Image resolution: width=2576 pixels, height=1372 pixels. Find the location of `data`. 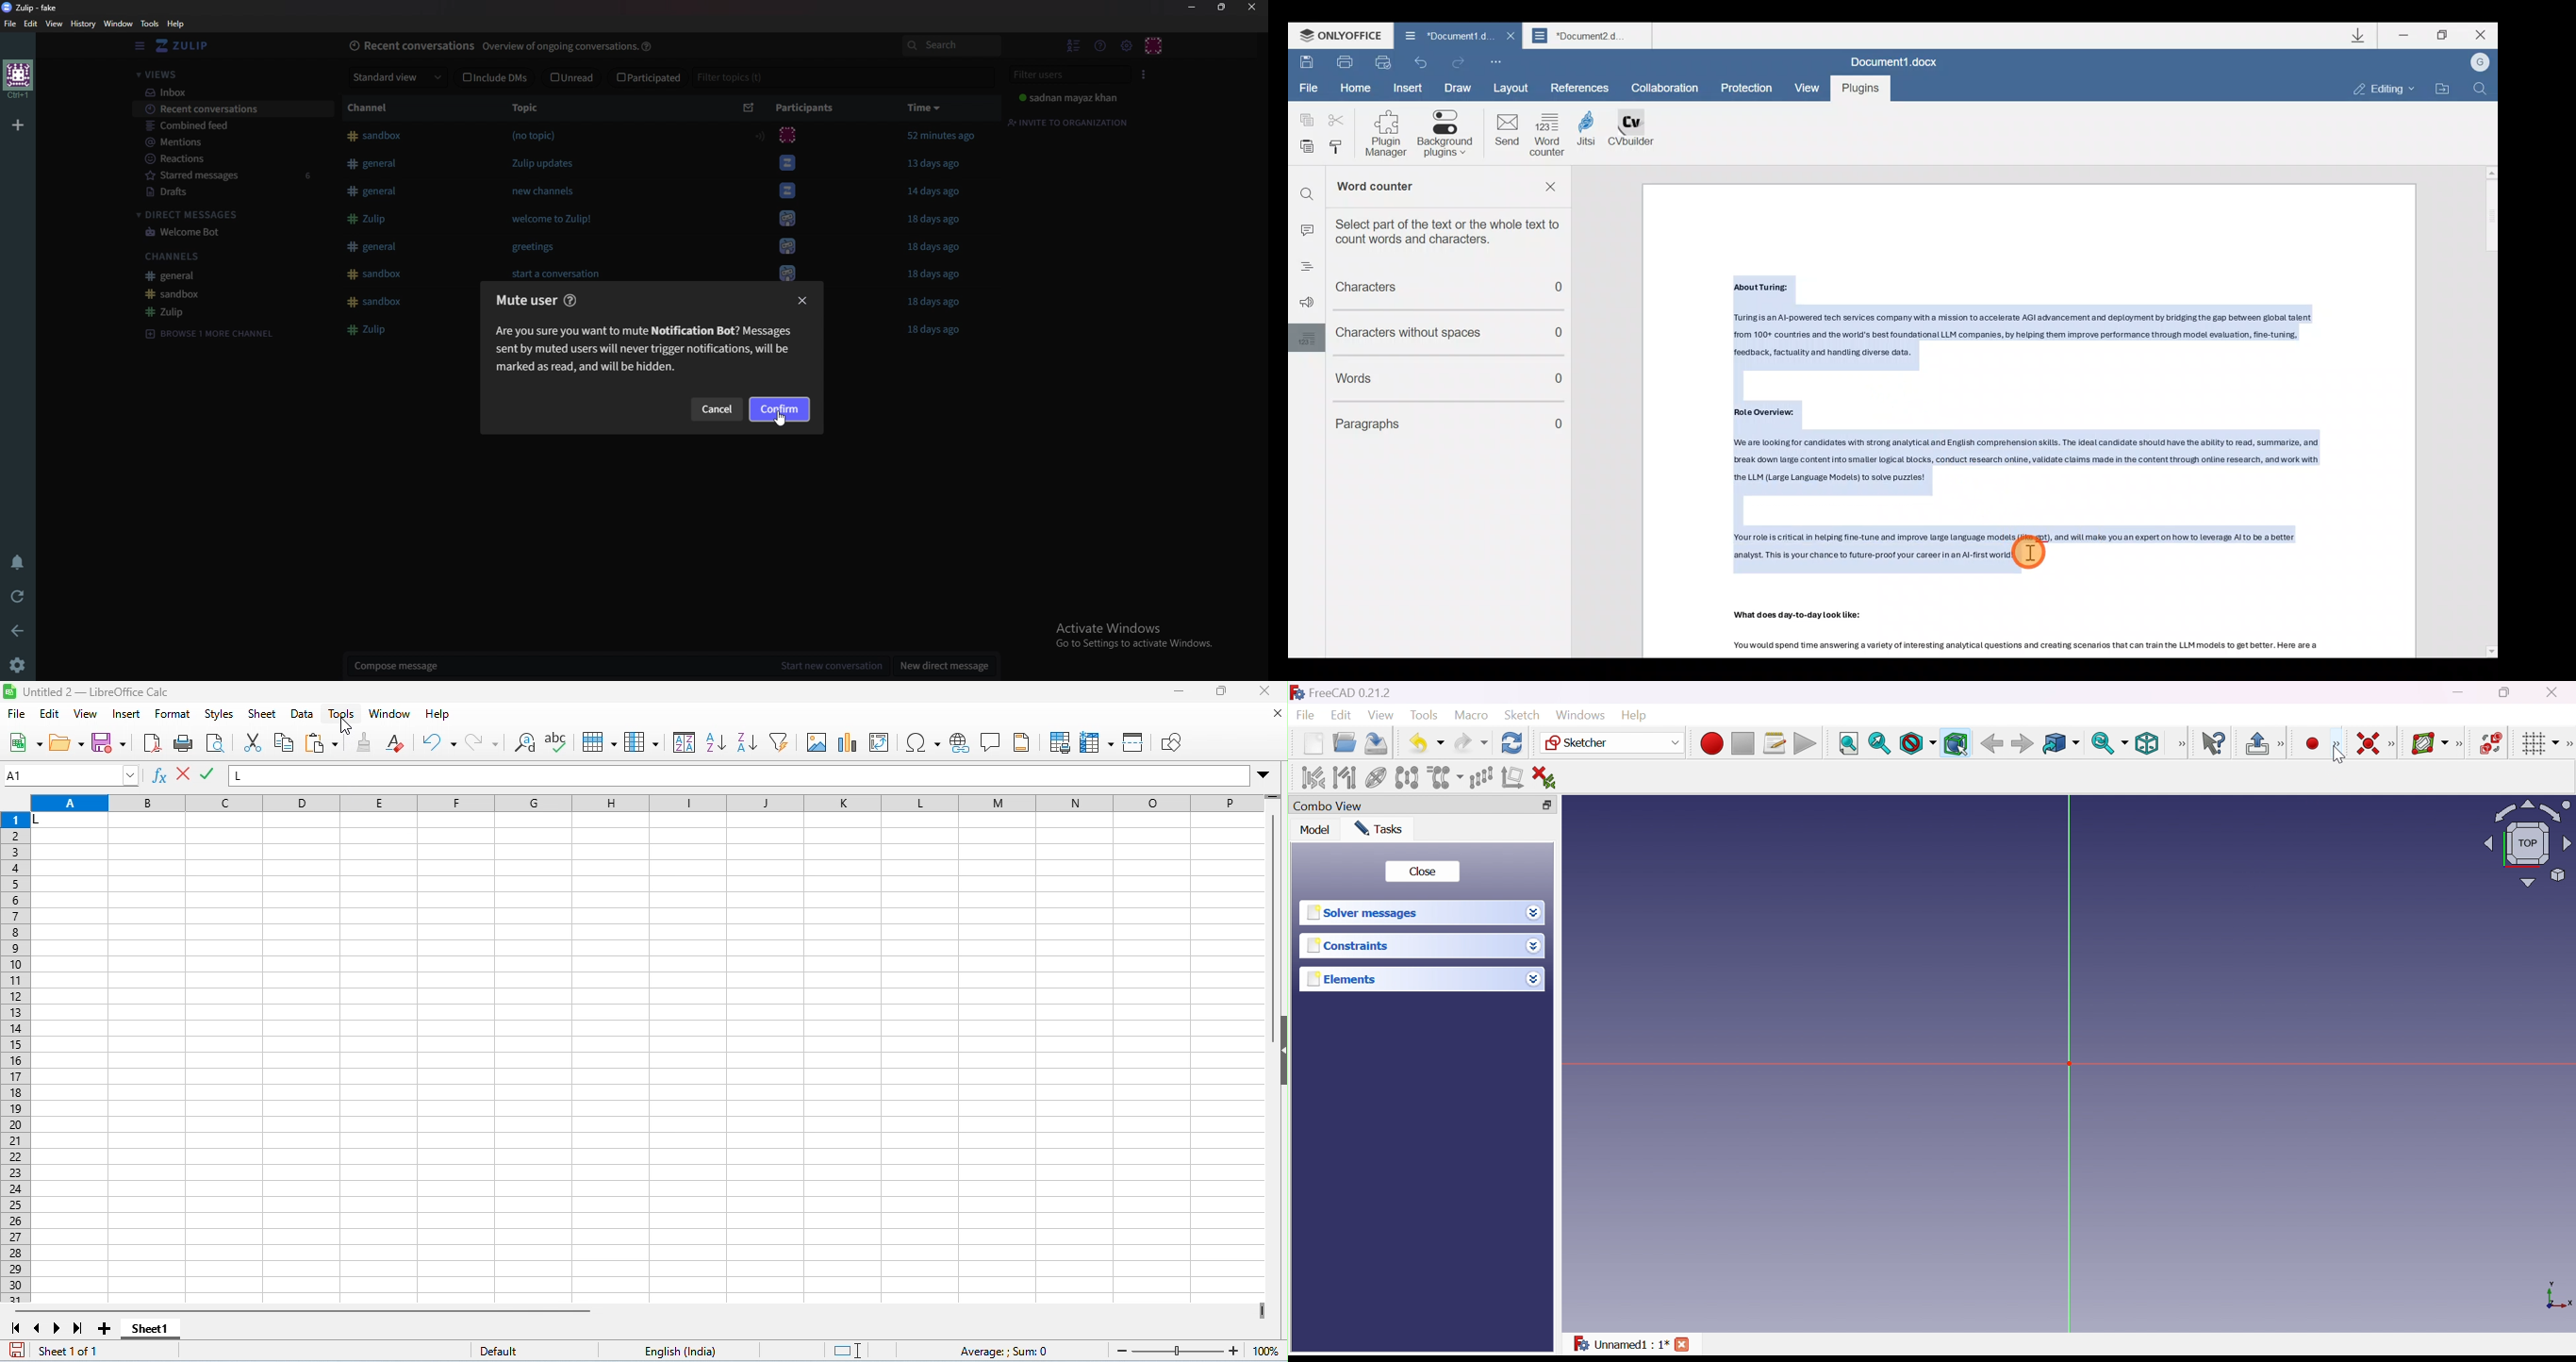

data is located at coordinates (305, 715).